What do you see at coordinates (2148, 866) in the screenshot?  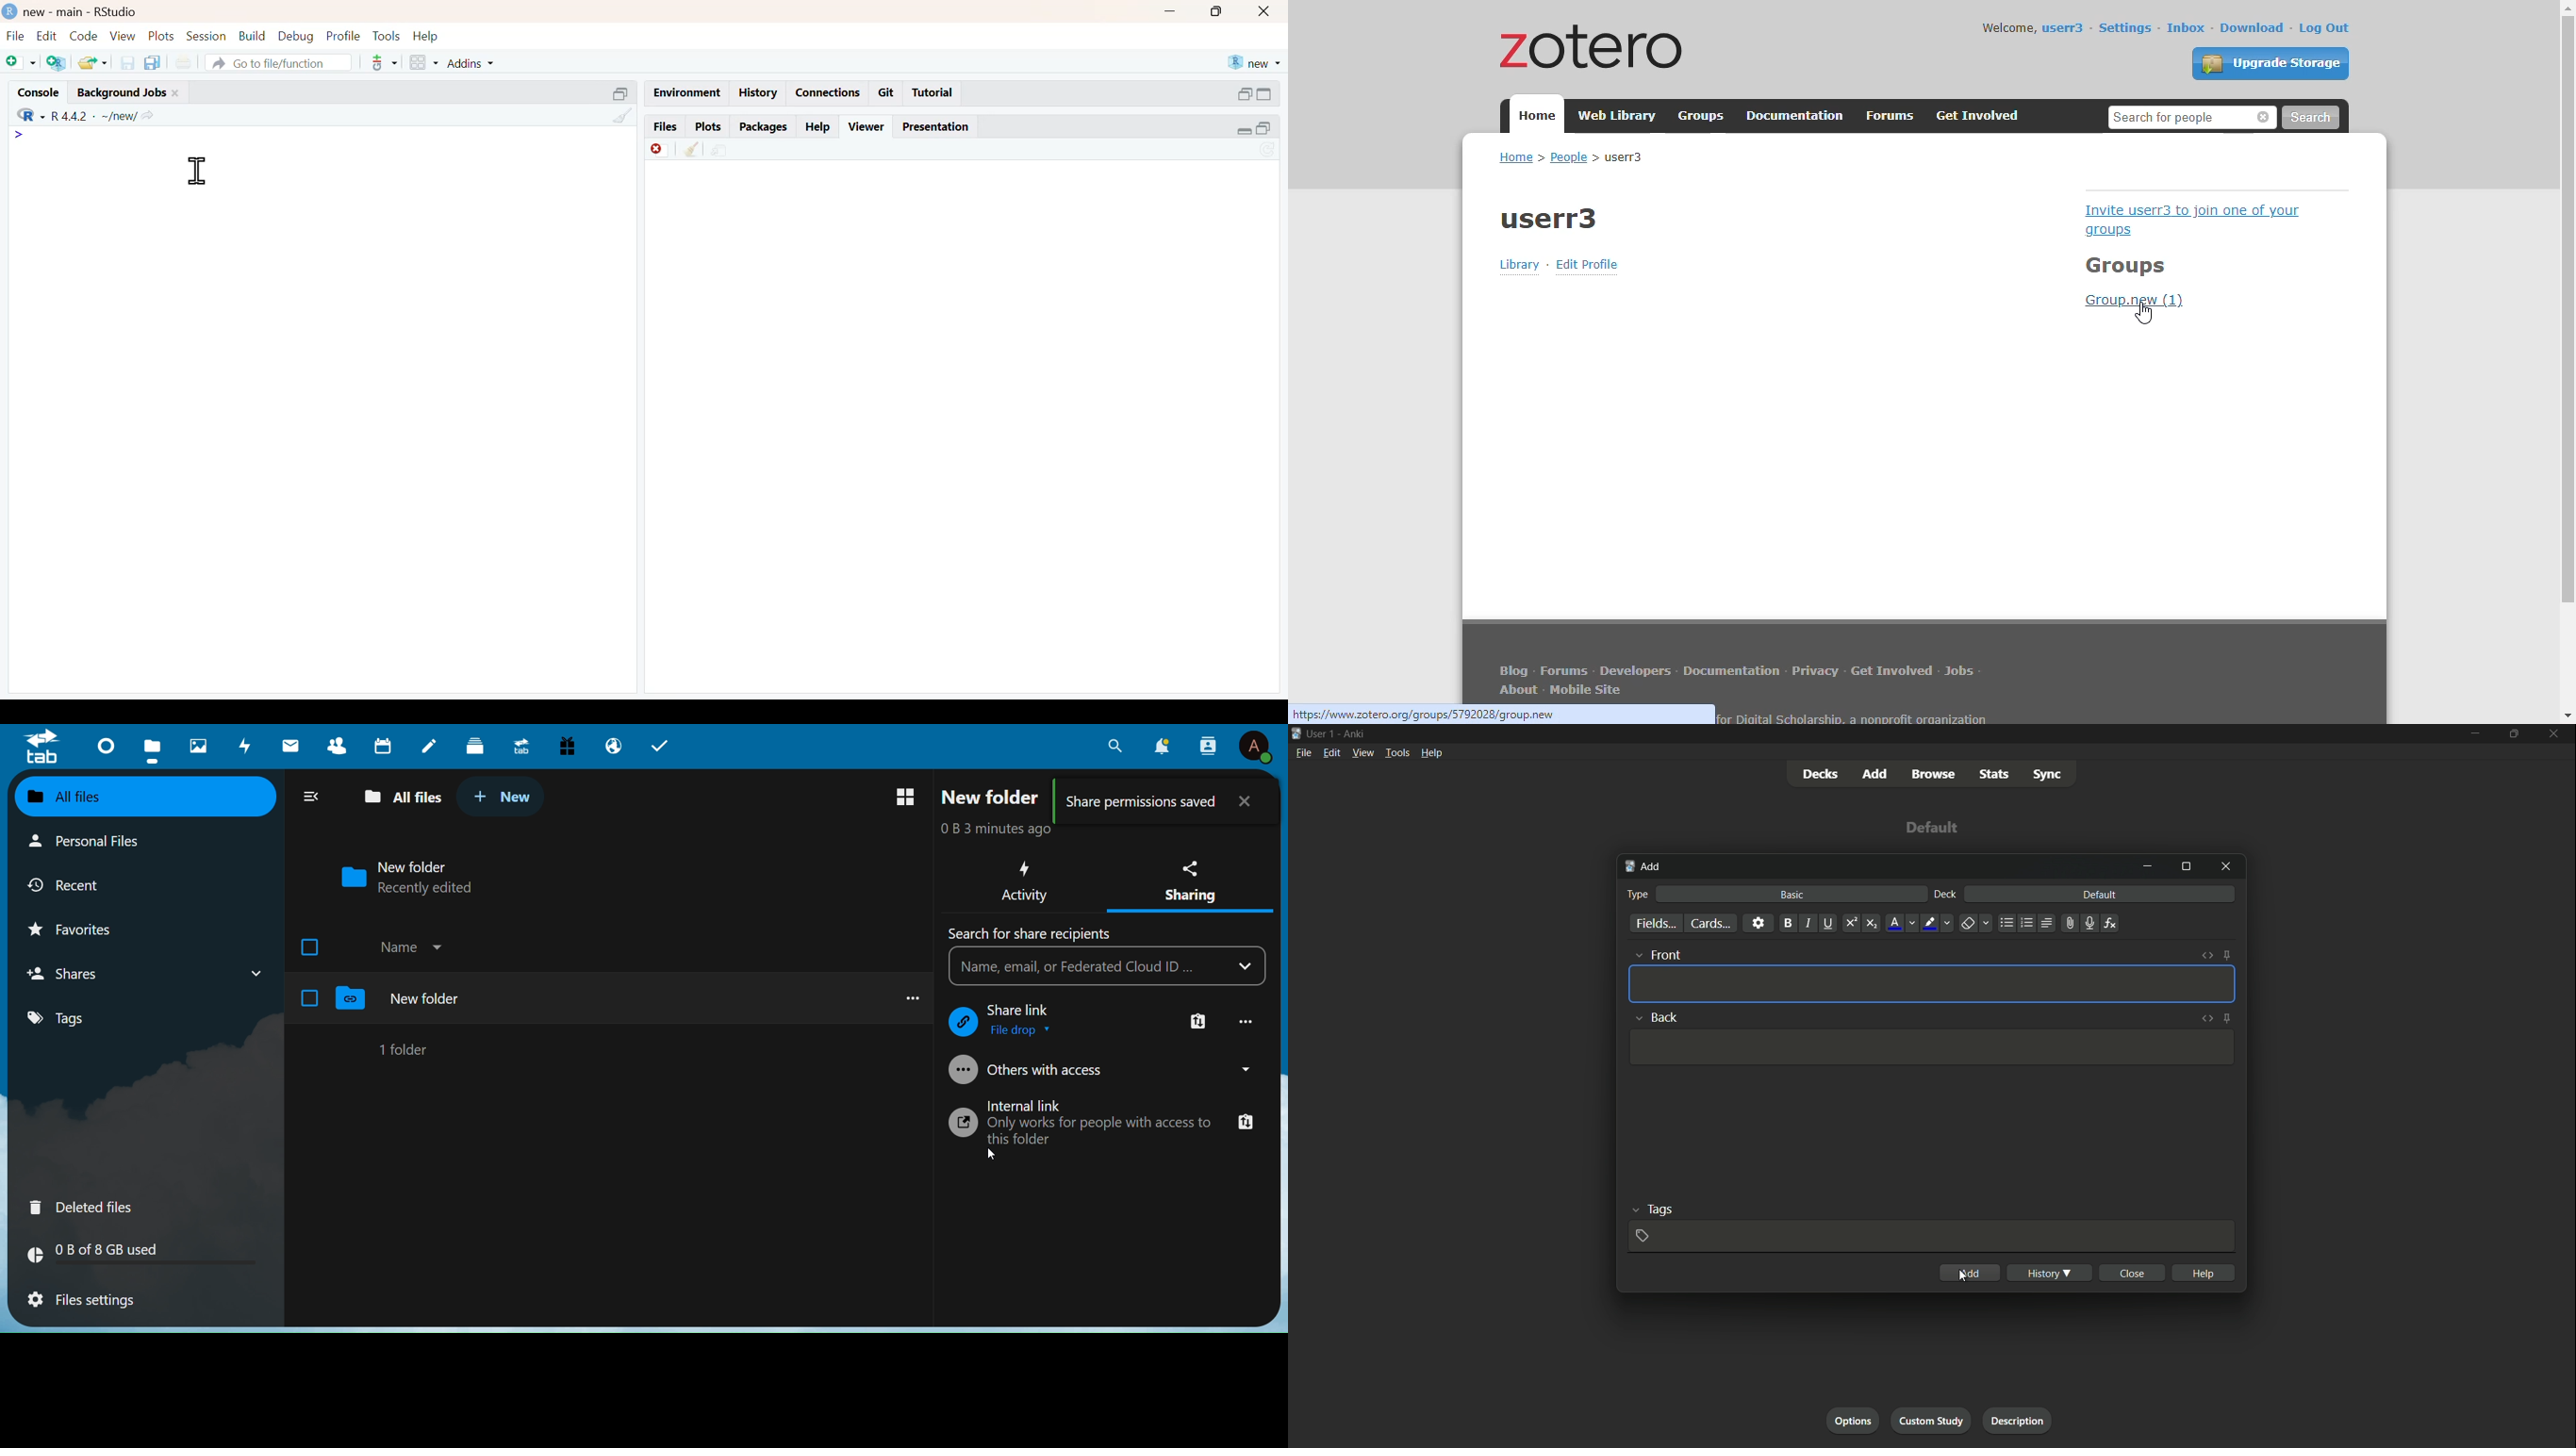 I see `minimize` at bounding box center [2148, 866].